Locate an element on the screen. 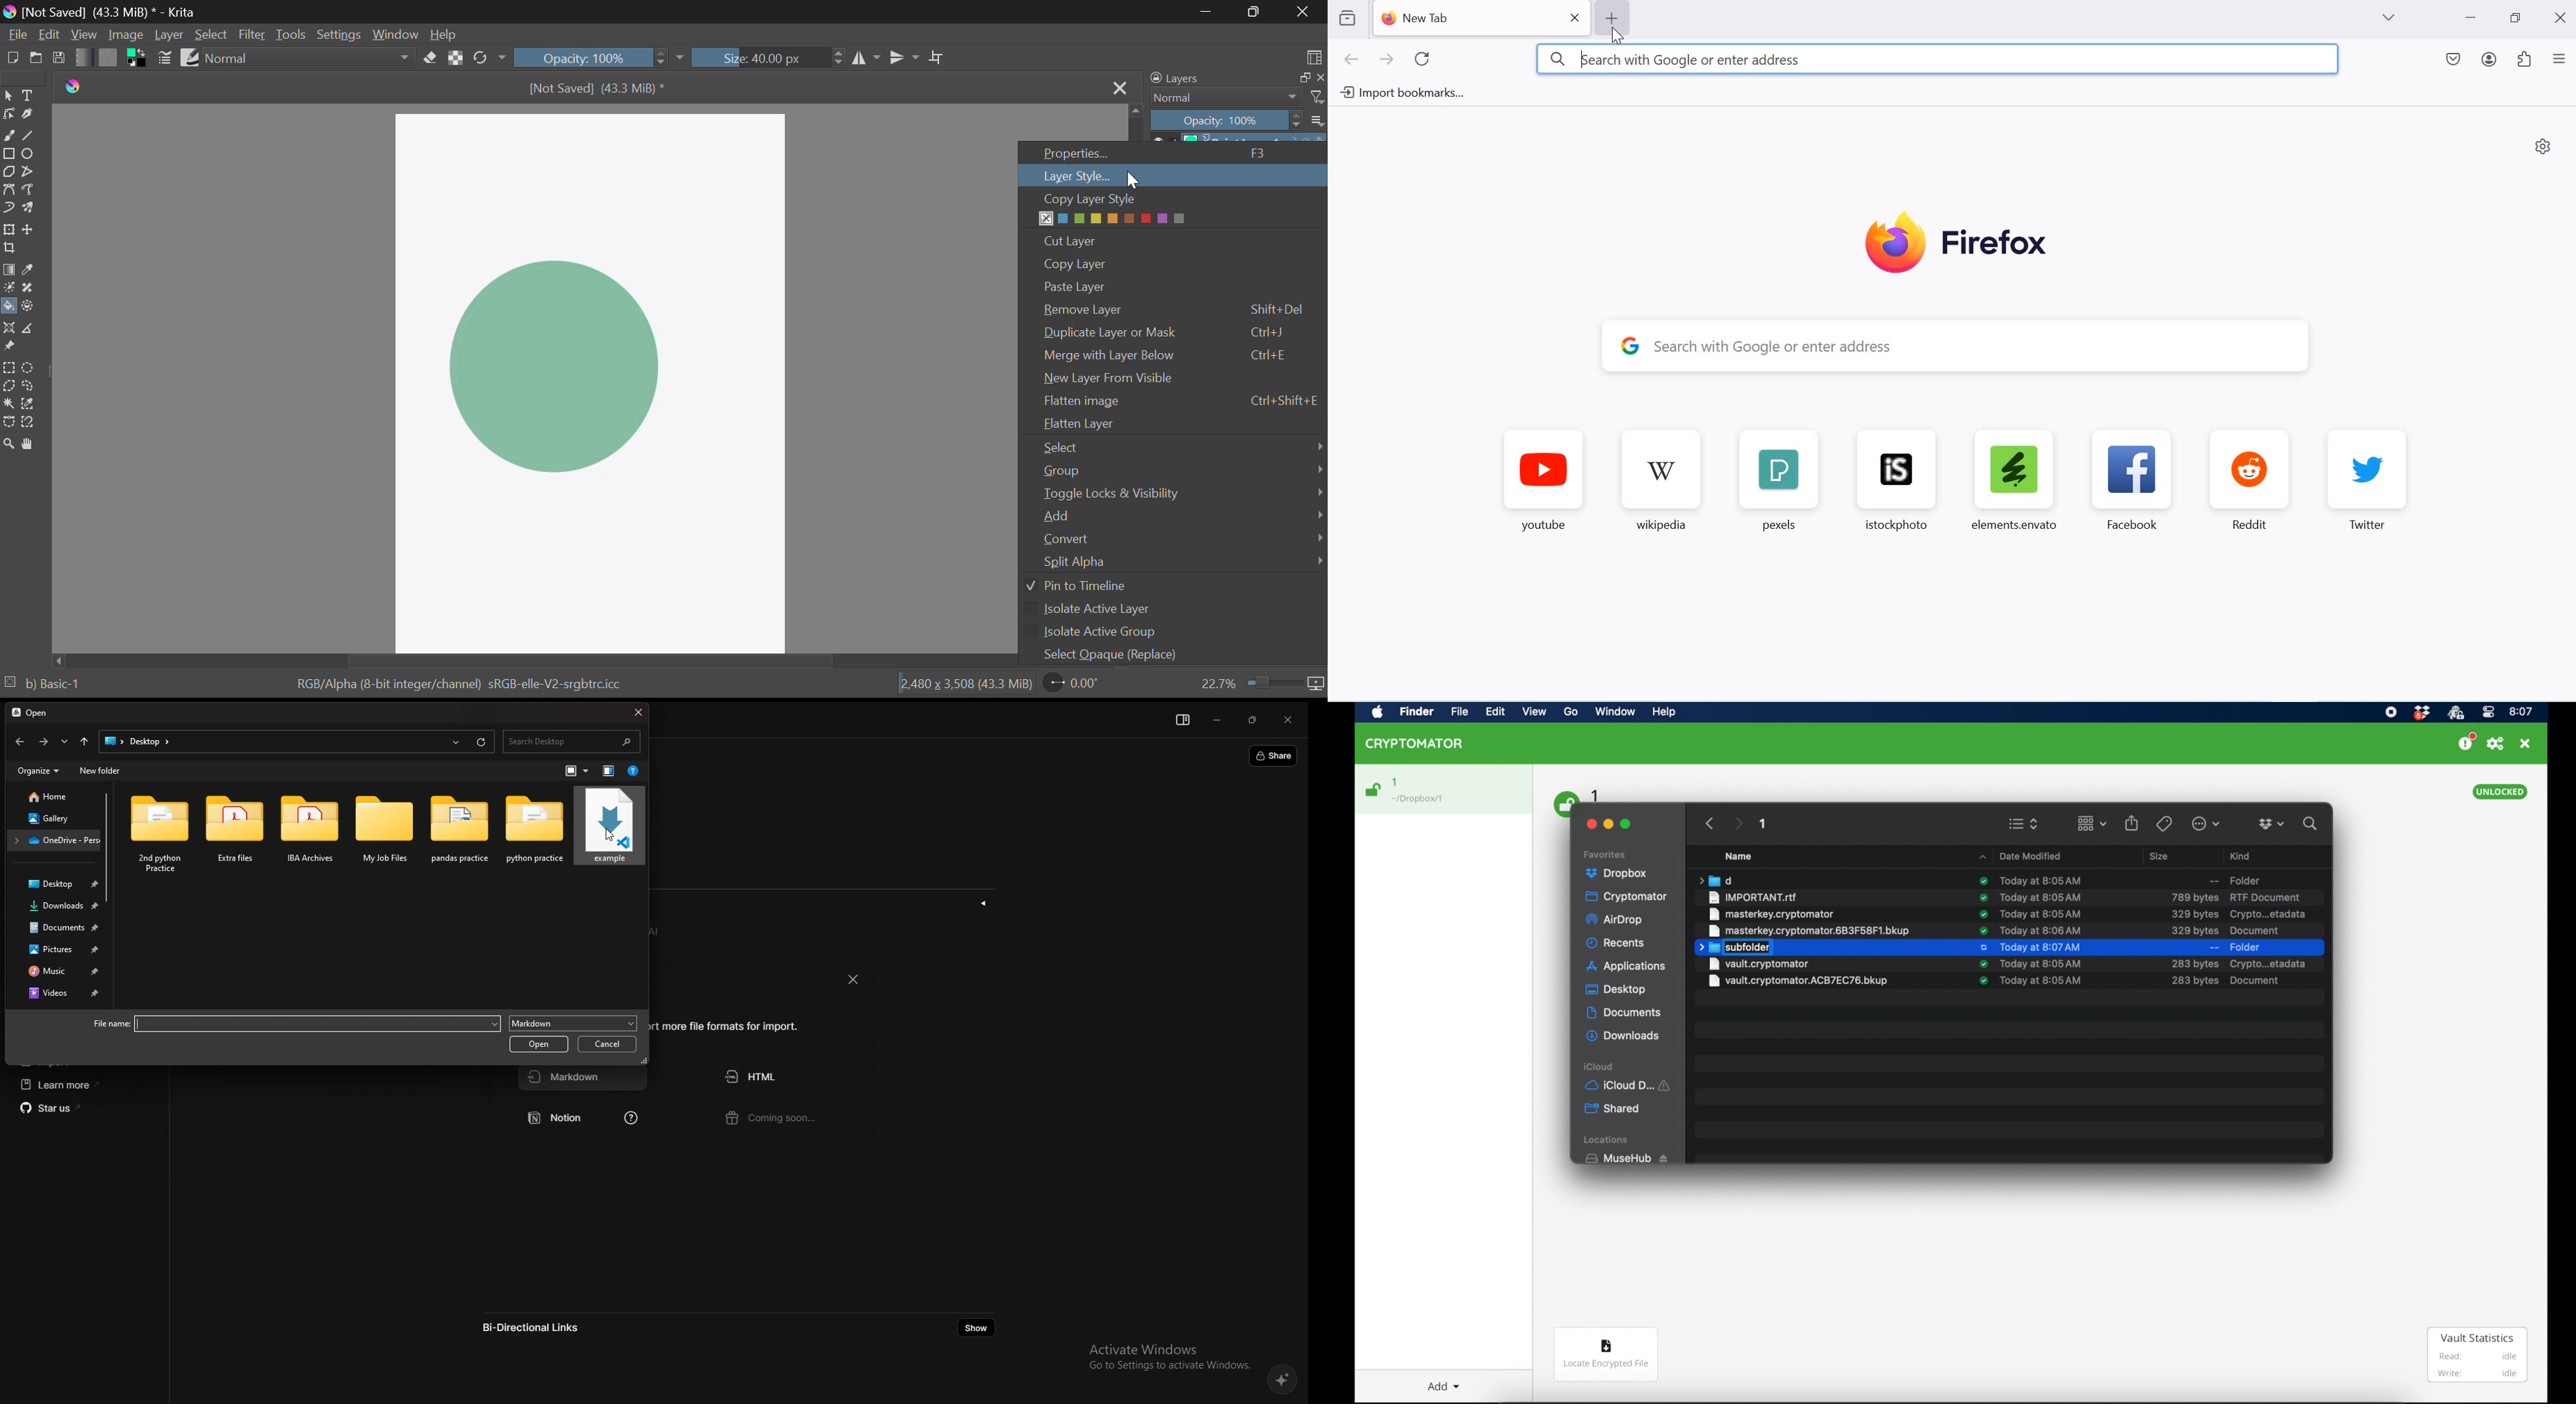 This screenshot has height=1428, width=2576. Freehand Selection is located at coordinates (29, 388).